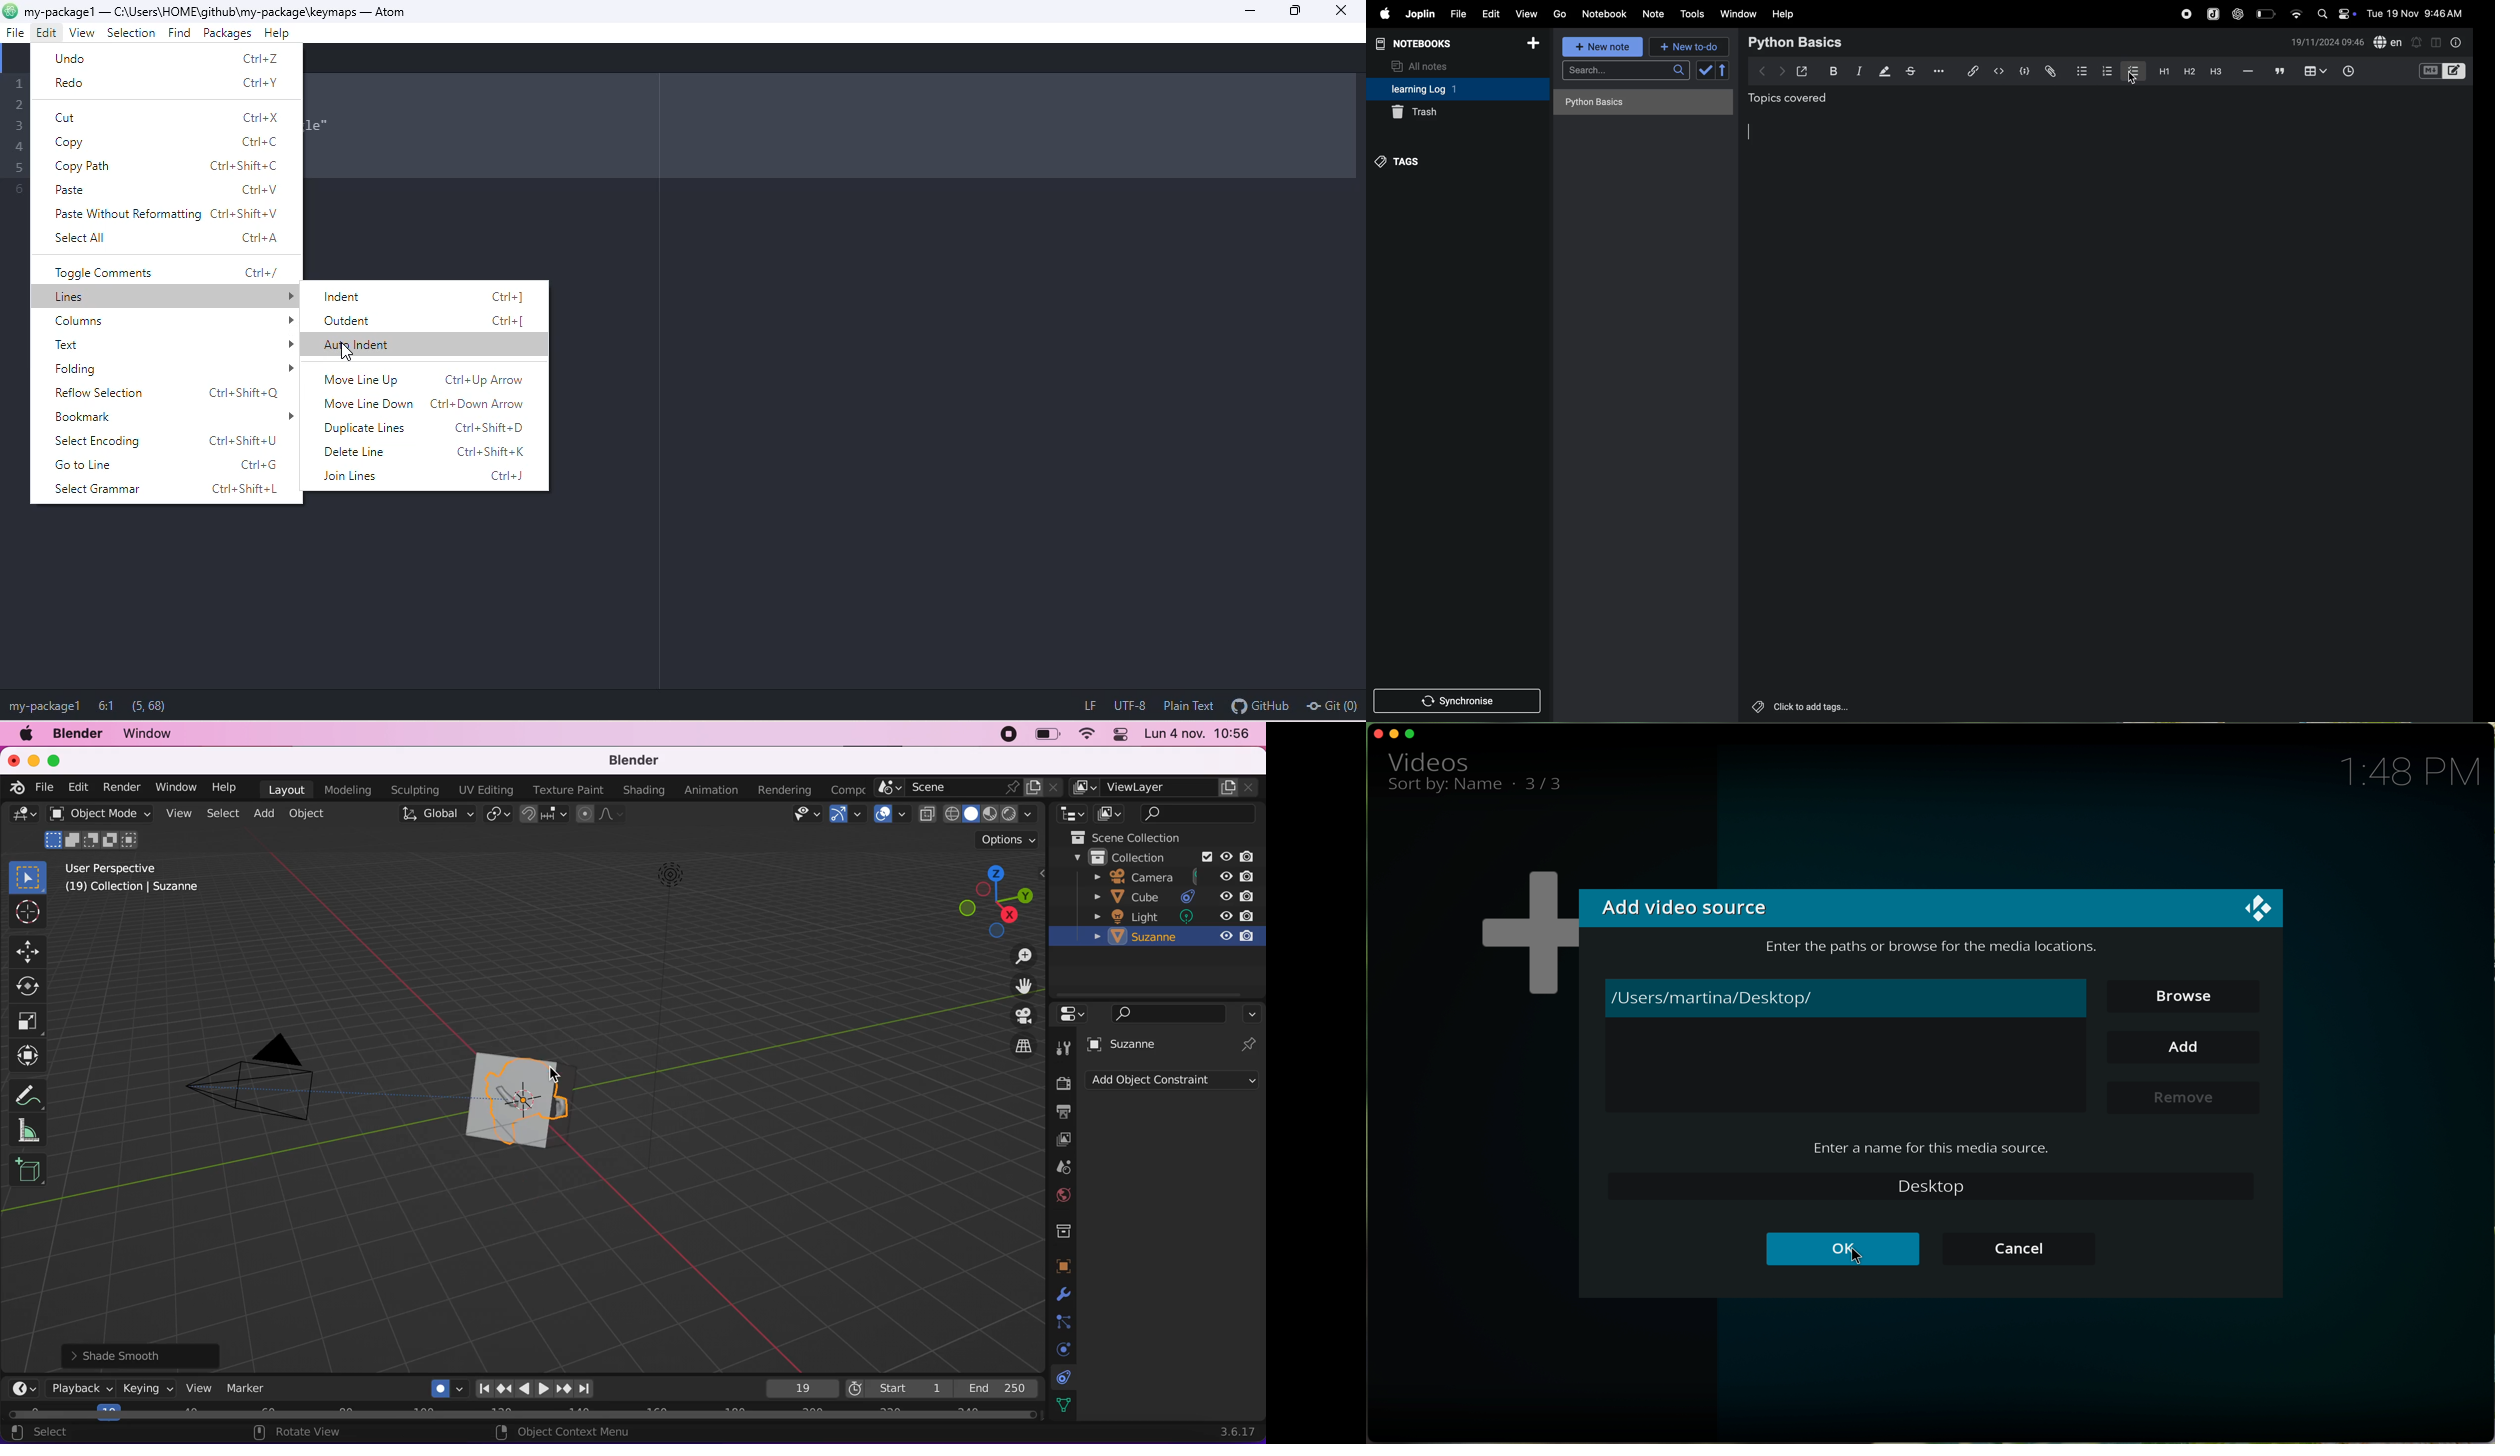 This screenshot has width=2520, height=1456. What do you see at coordinates (599, 815) in the screenshot?
I see `proportional editing objects` at bounding box center [599, 815].